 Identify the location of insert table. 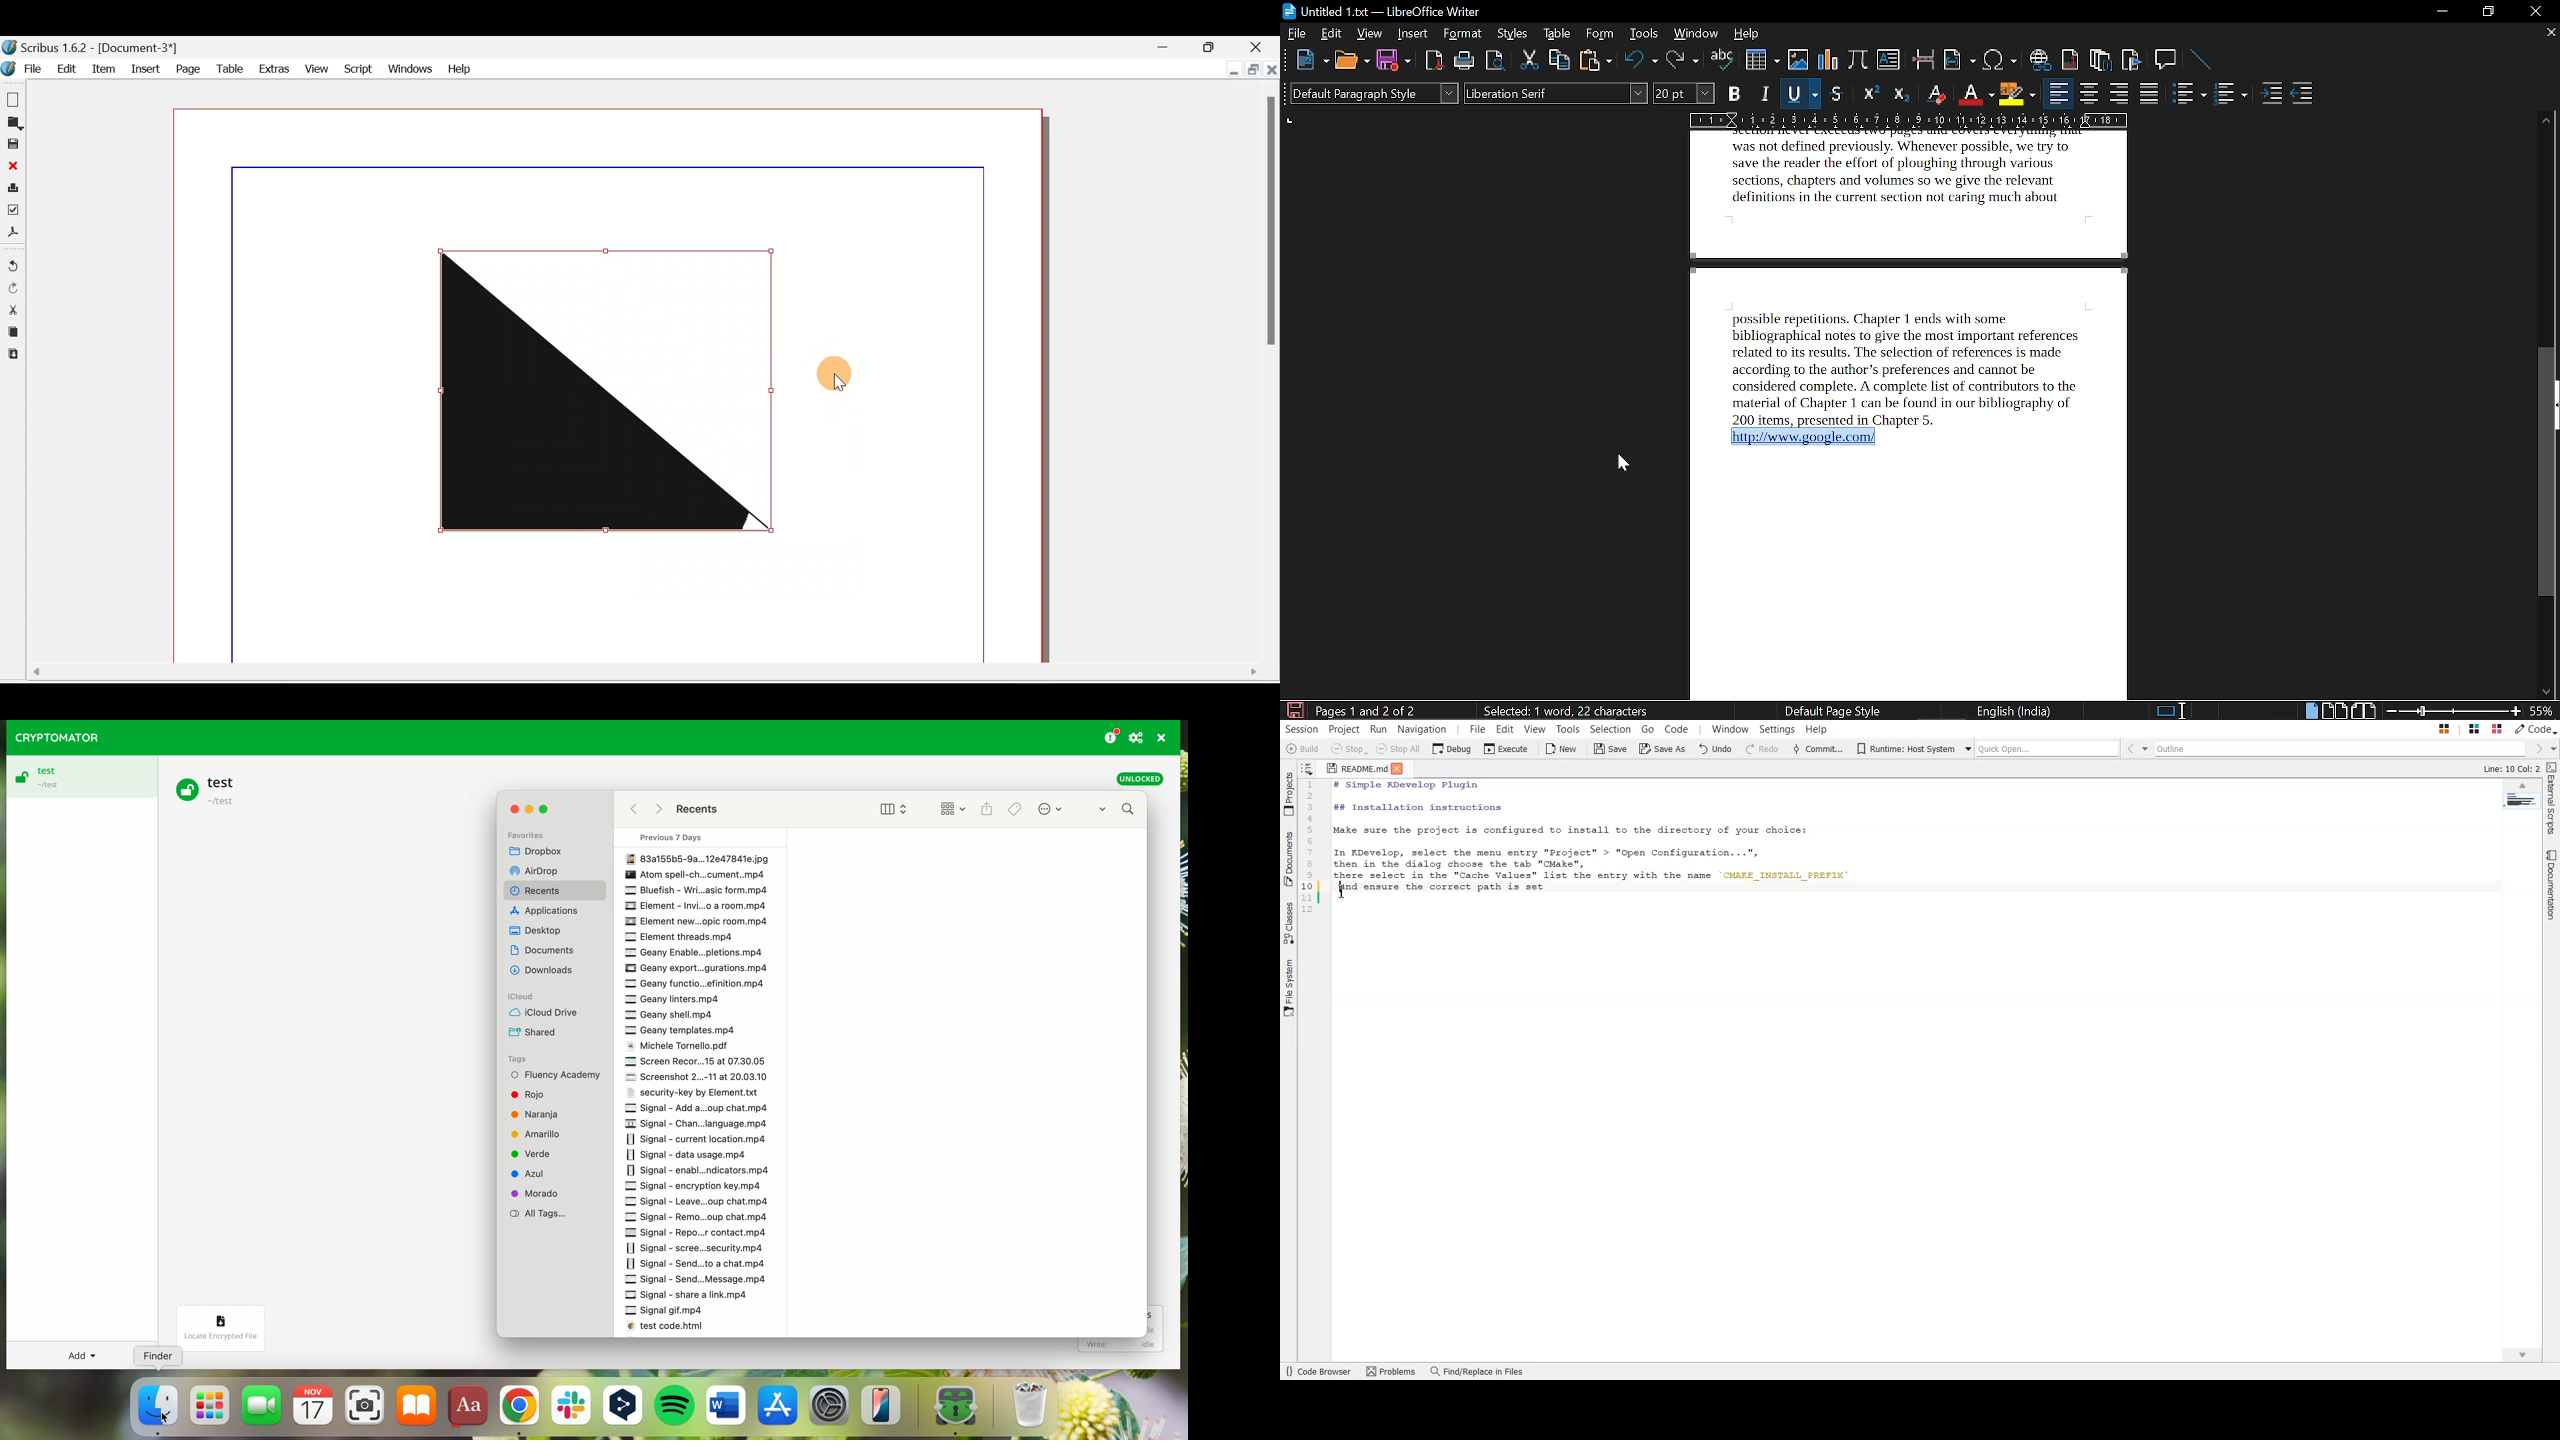
(1762, 60).